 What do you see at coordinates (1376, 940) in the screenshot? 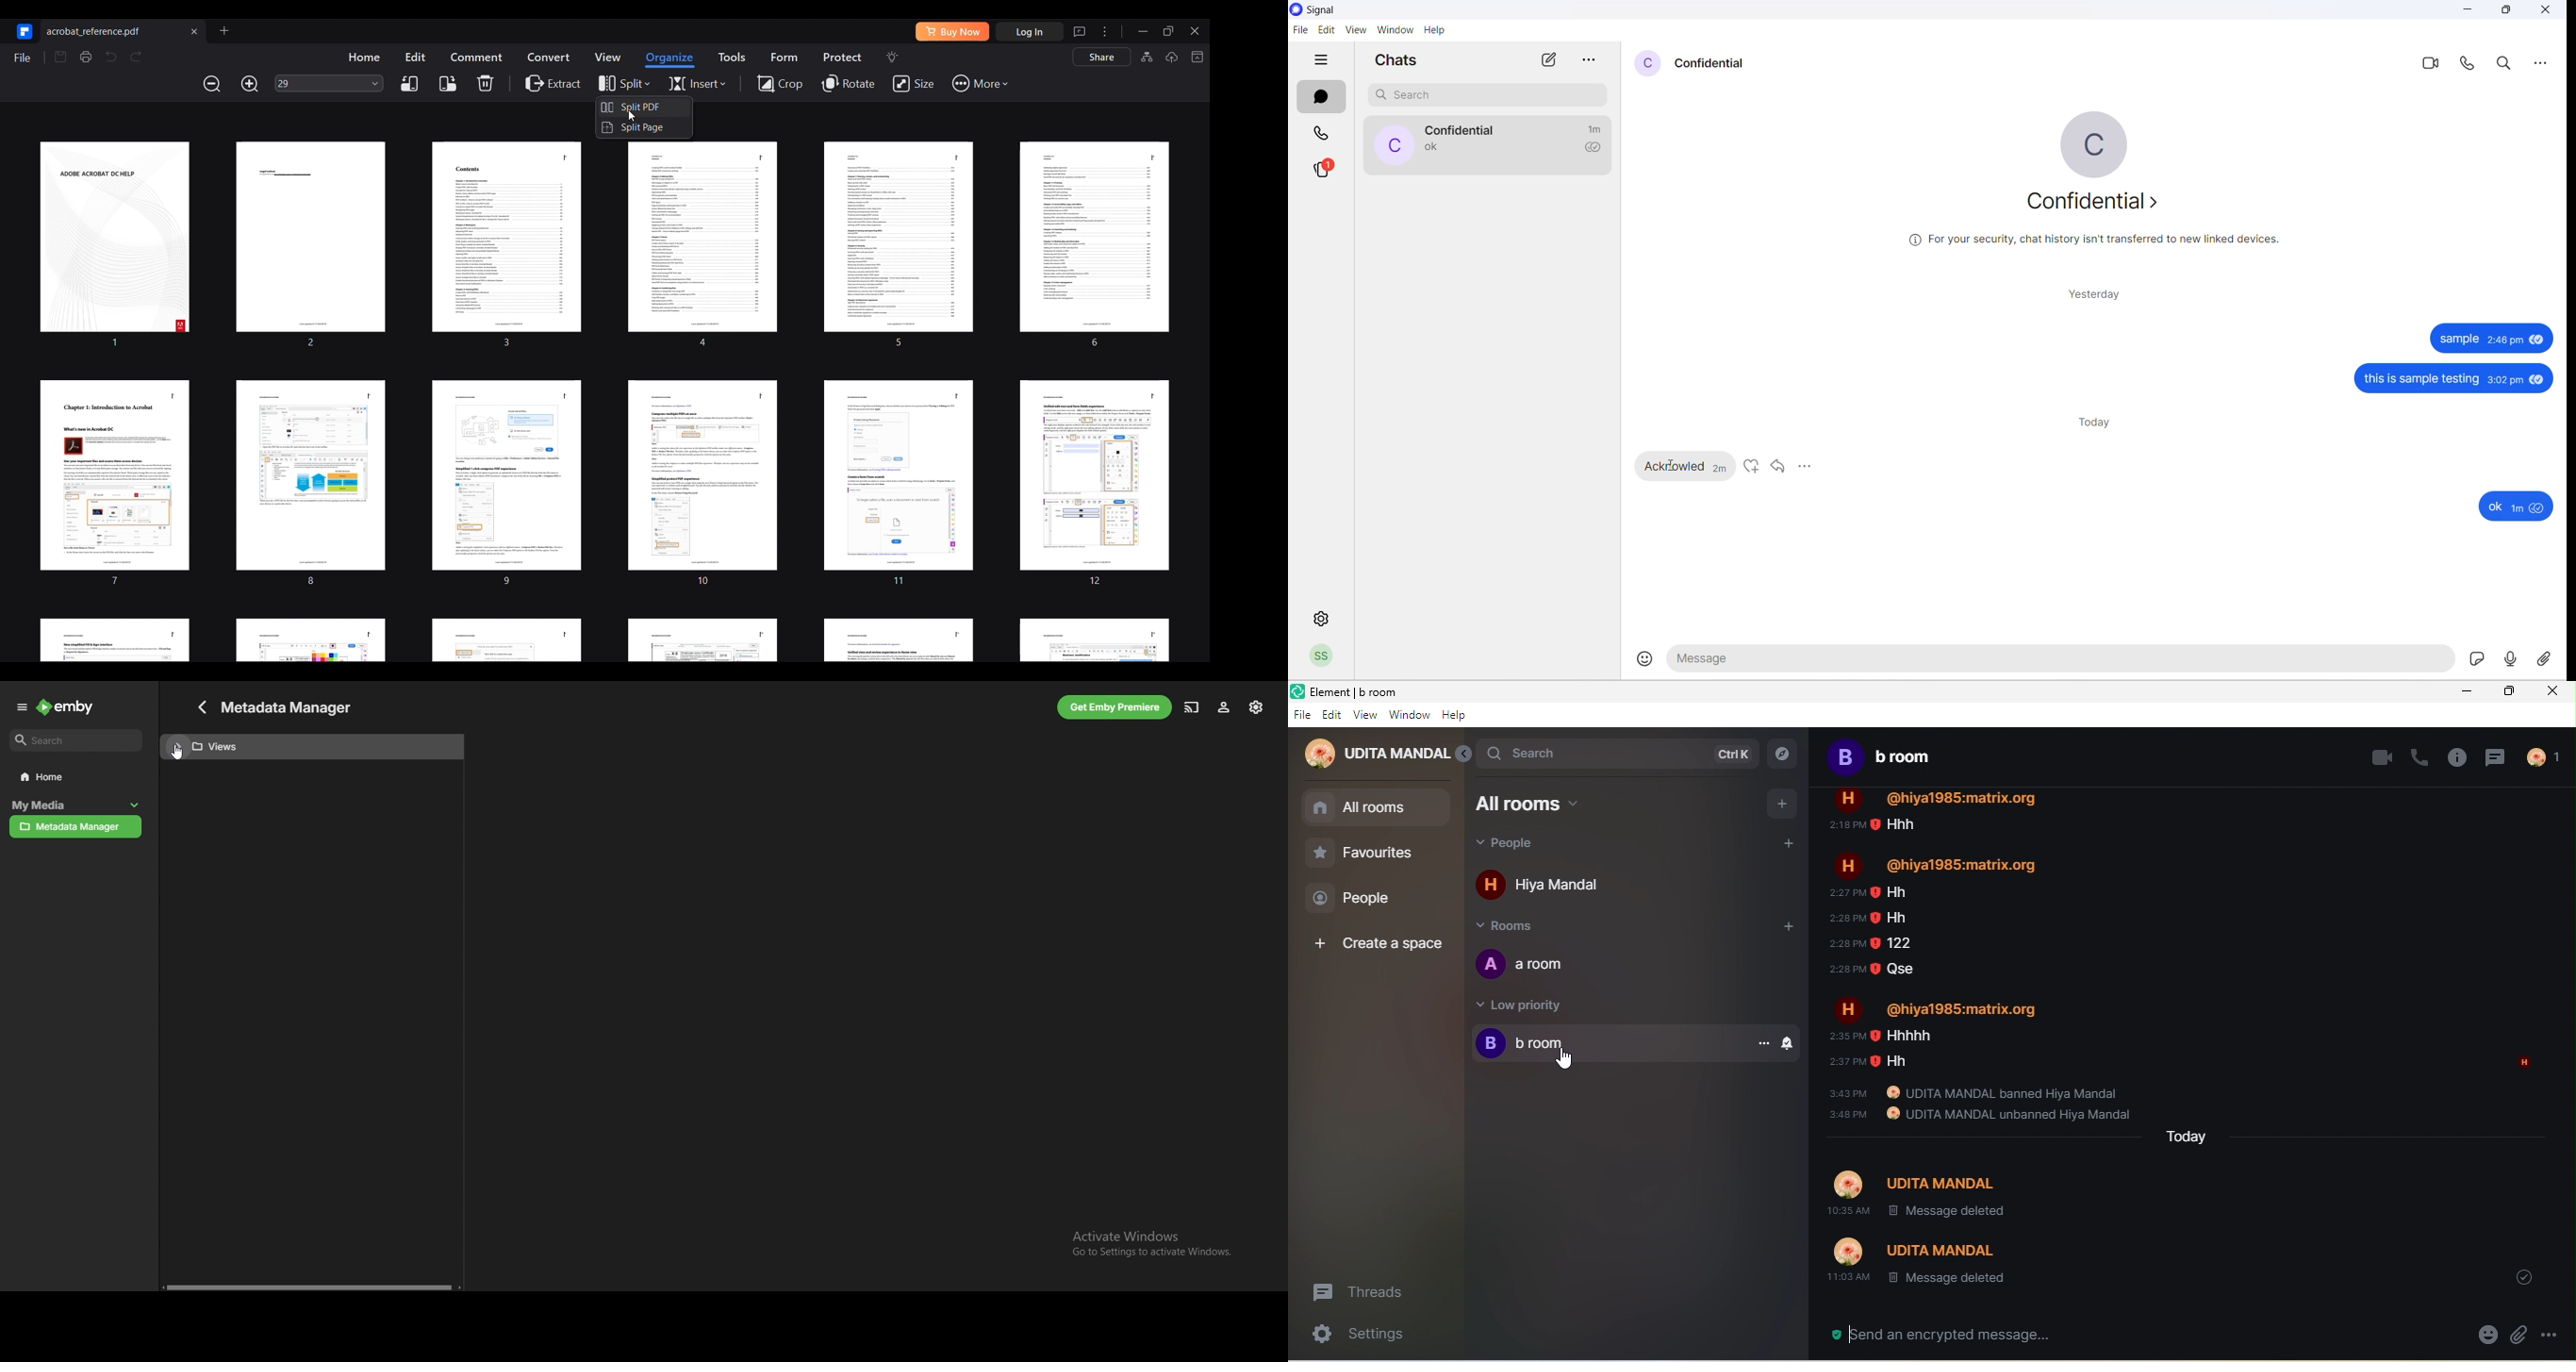
I see `create a space` at bounding box center [1376, 940].